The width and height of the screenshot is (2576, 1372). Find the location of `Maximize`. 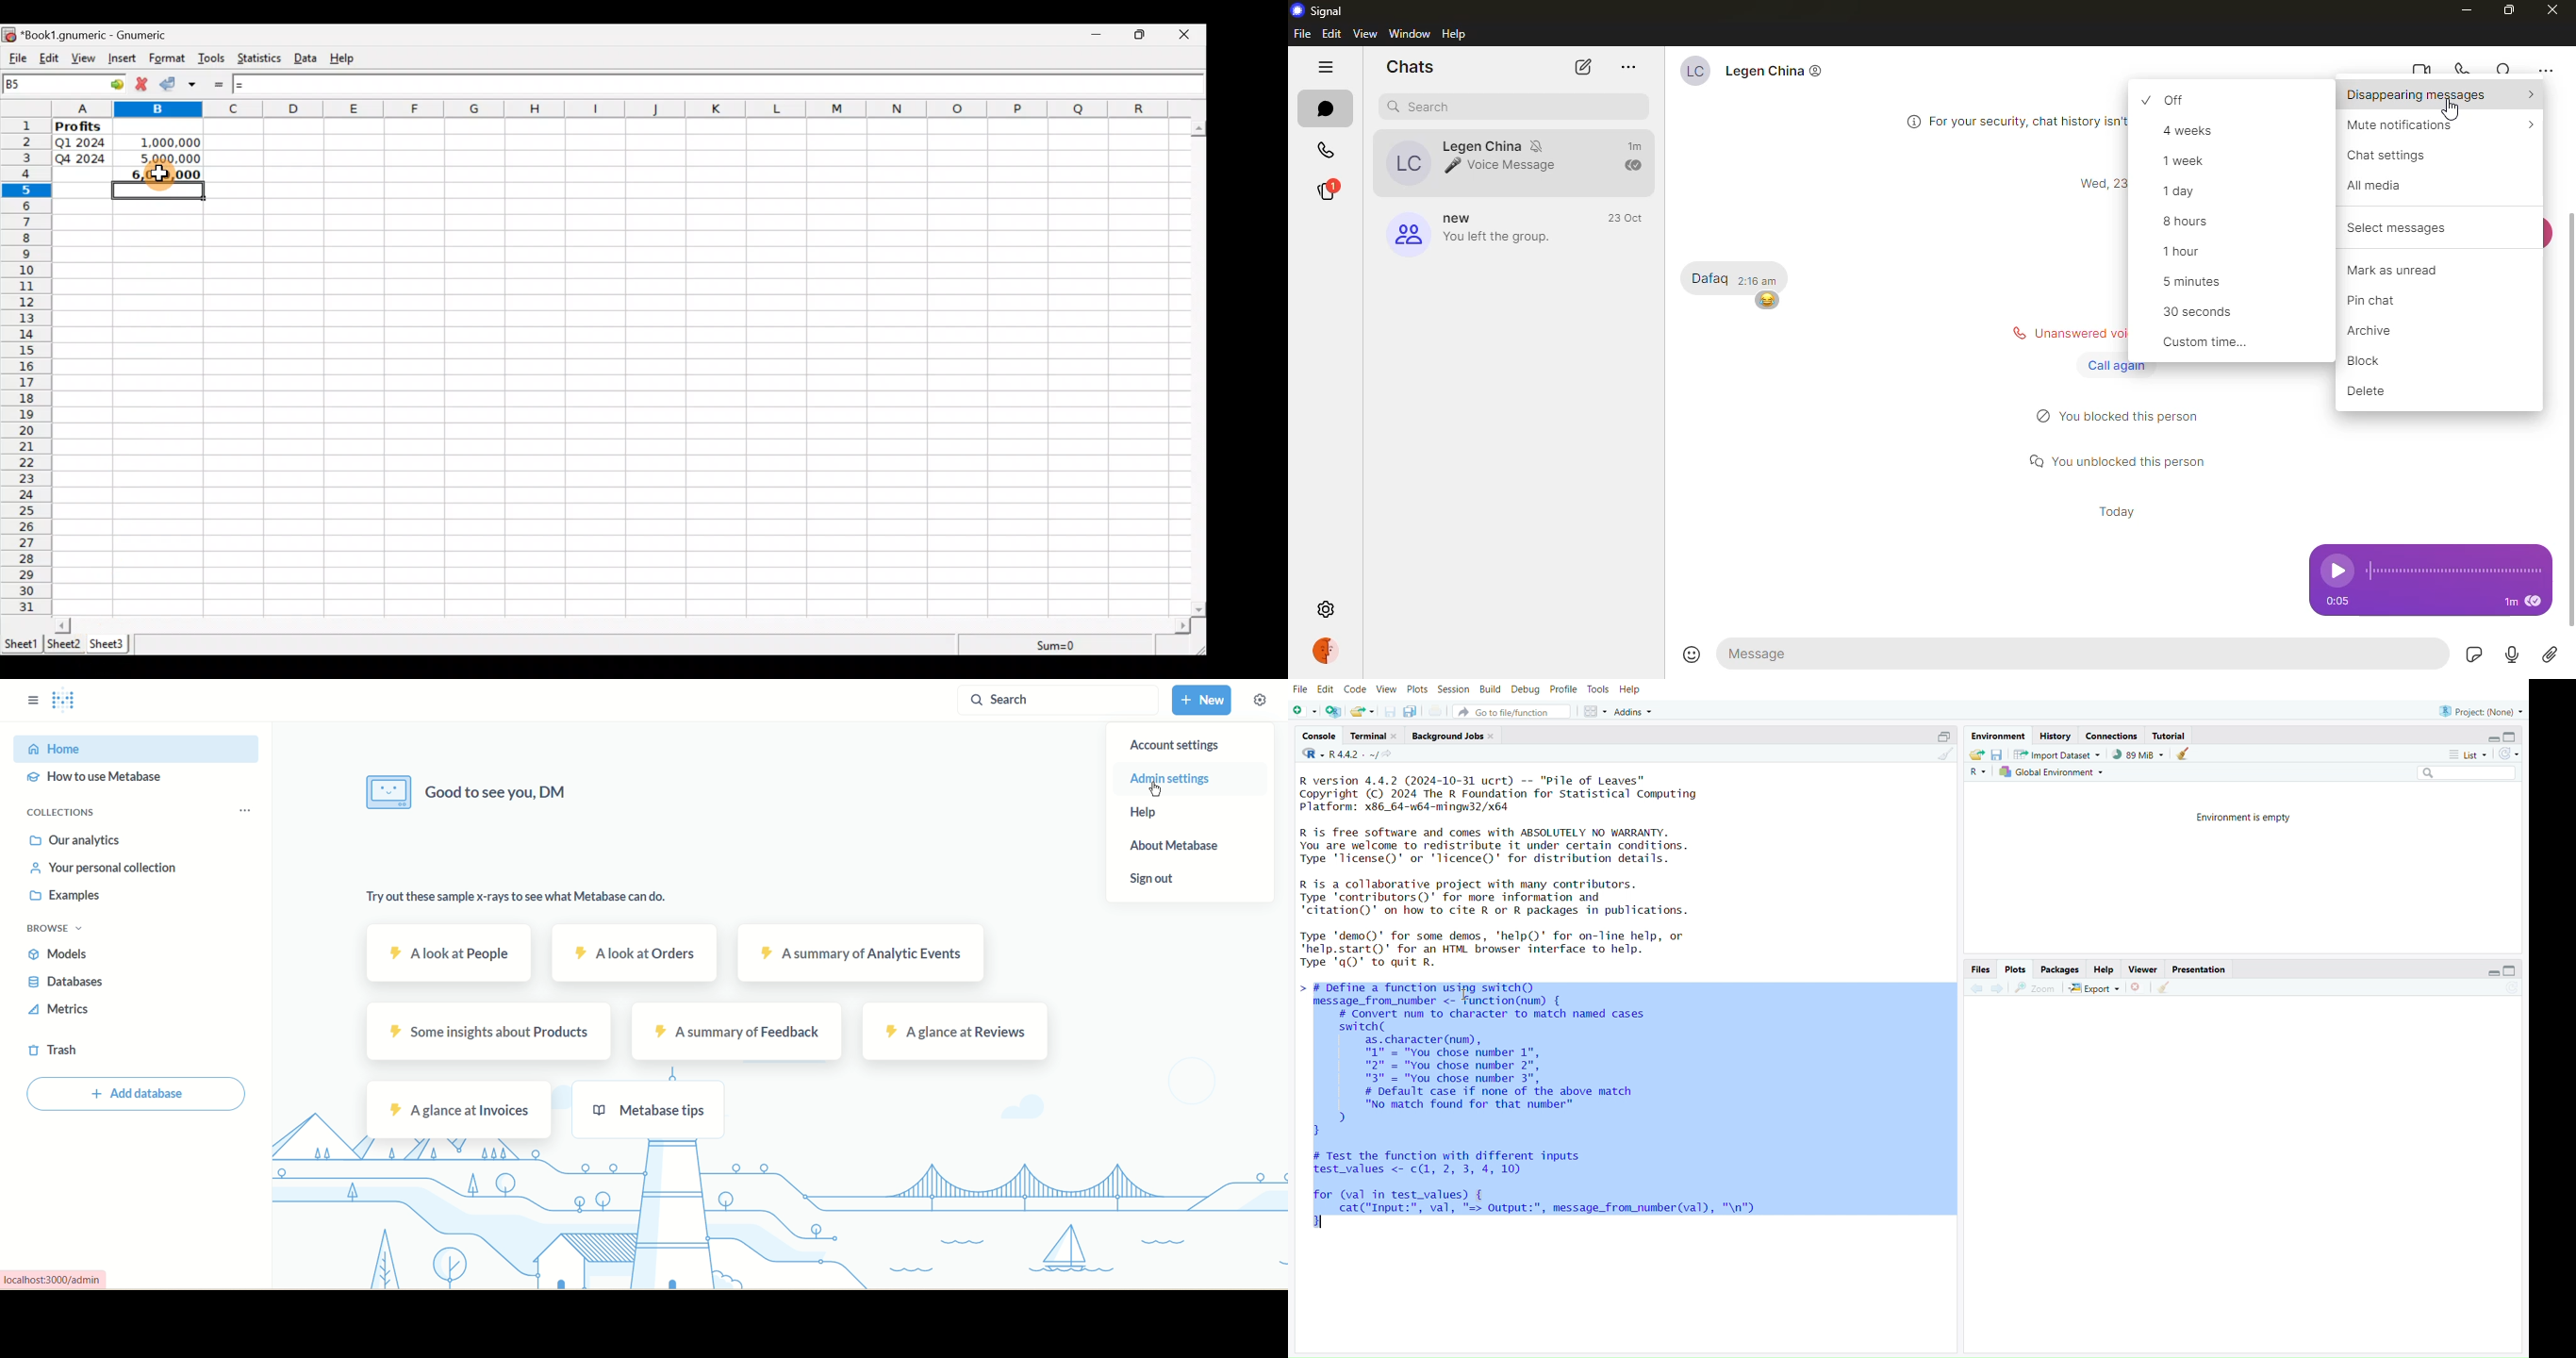

Maximize is located at coordinates (2513, 971).